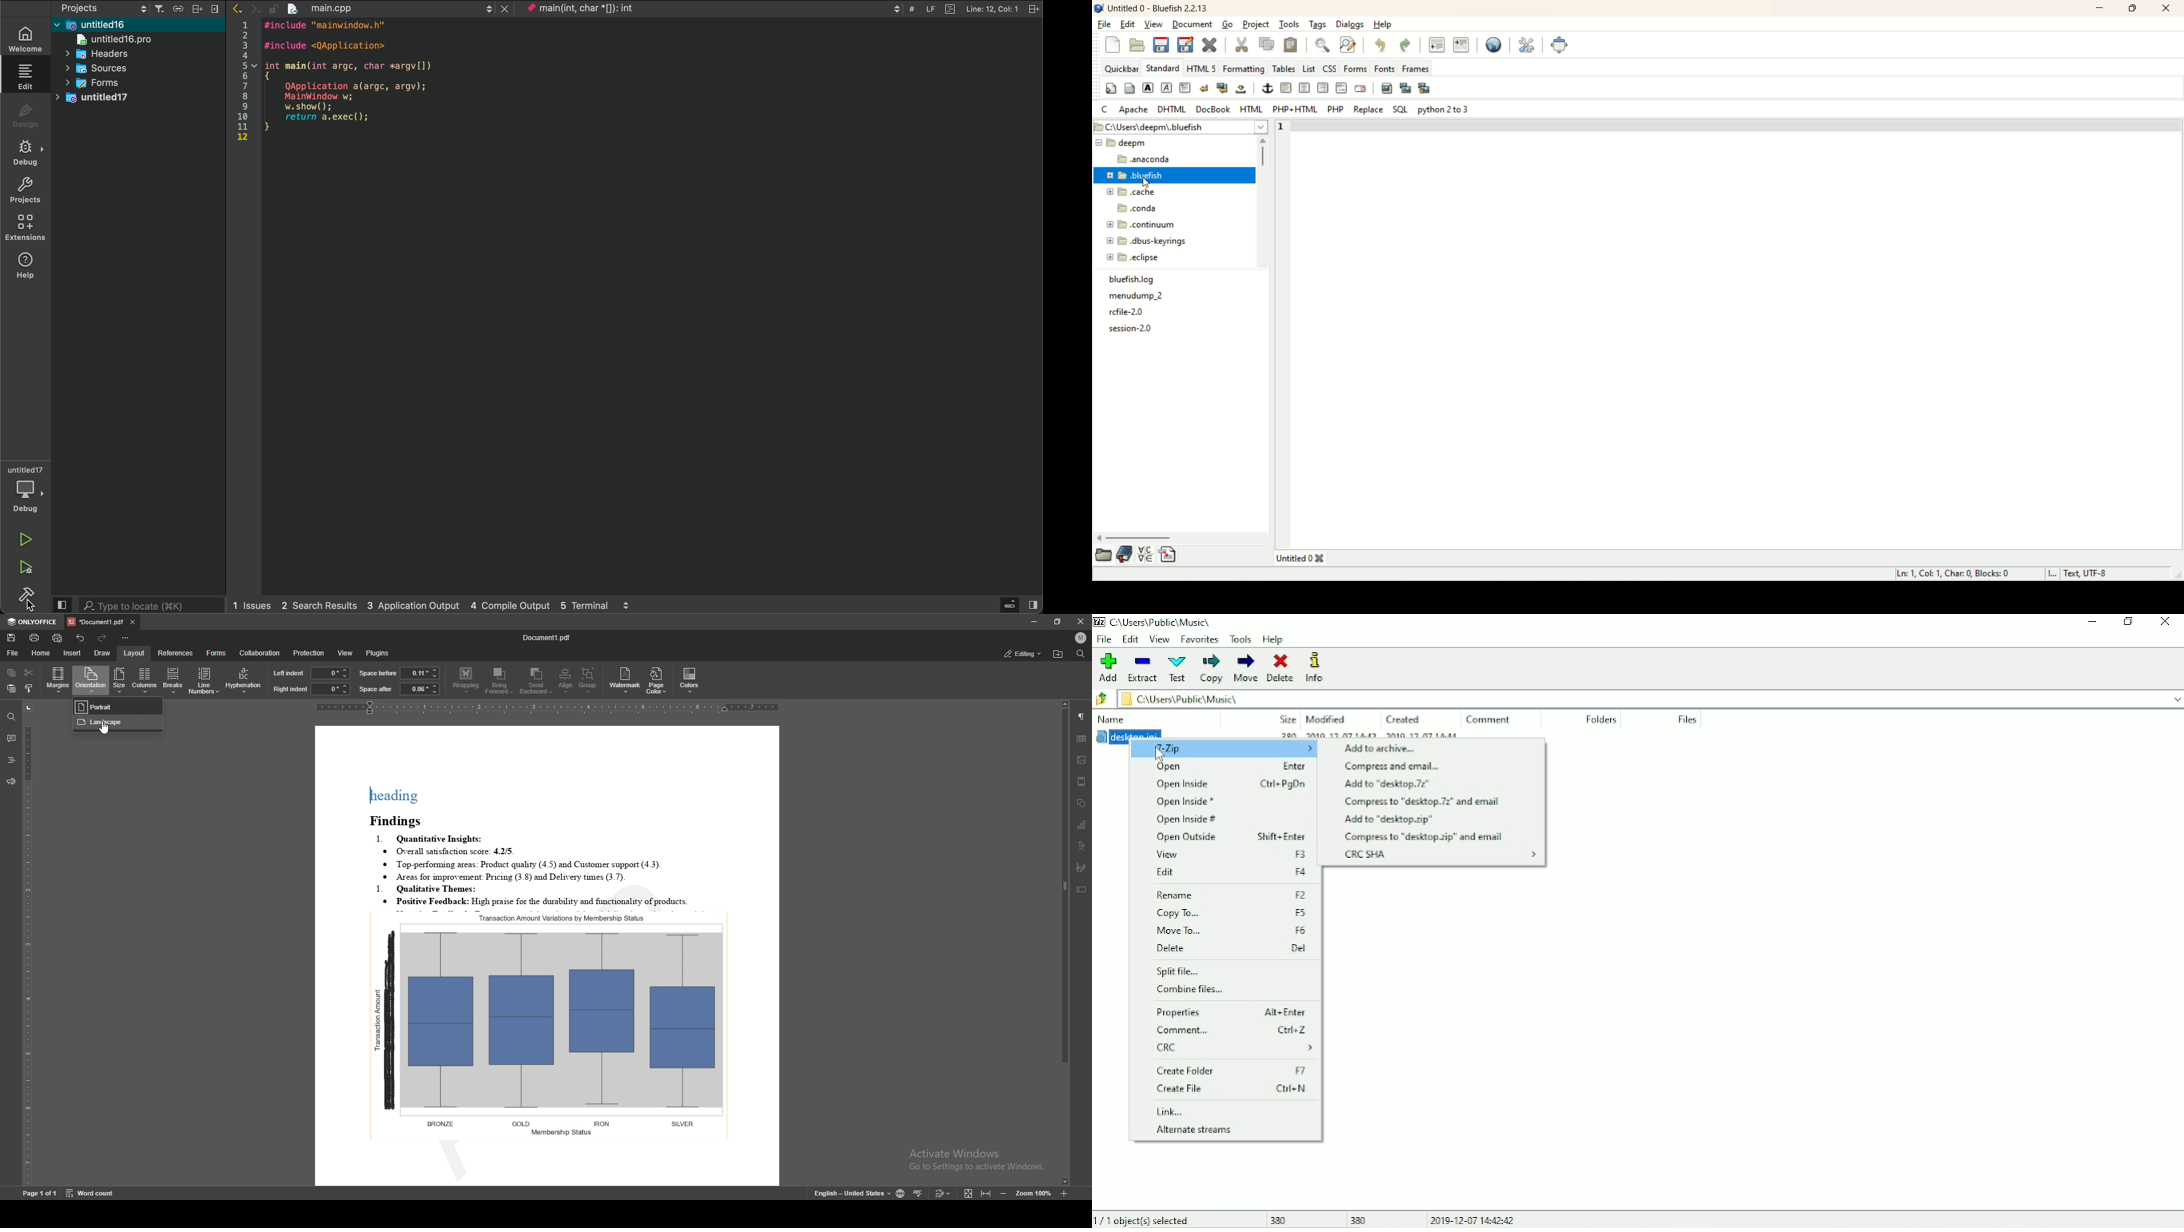 The image size is (2184, 1232). Describe the element at coordinates (585, 605) in the screenshot. I see `Terminal` at that location.